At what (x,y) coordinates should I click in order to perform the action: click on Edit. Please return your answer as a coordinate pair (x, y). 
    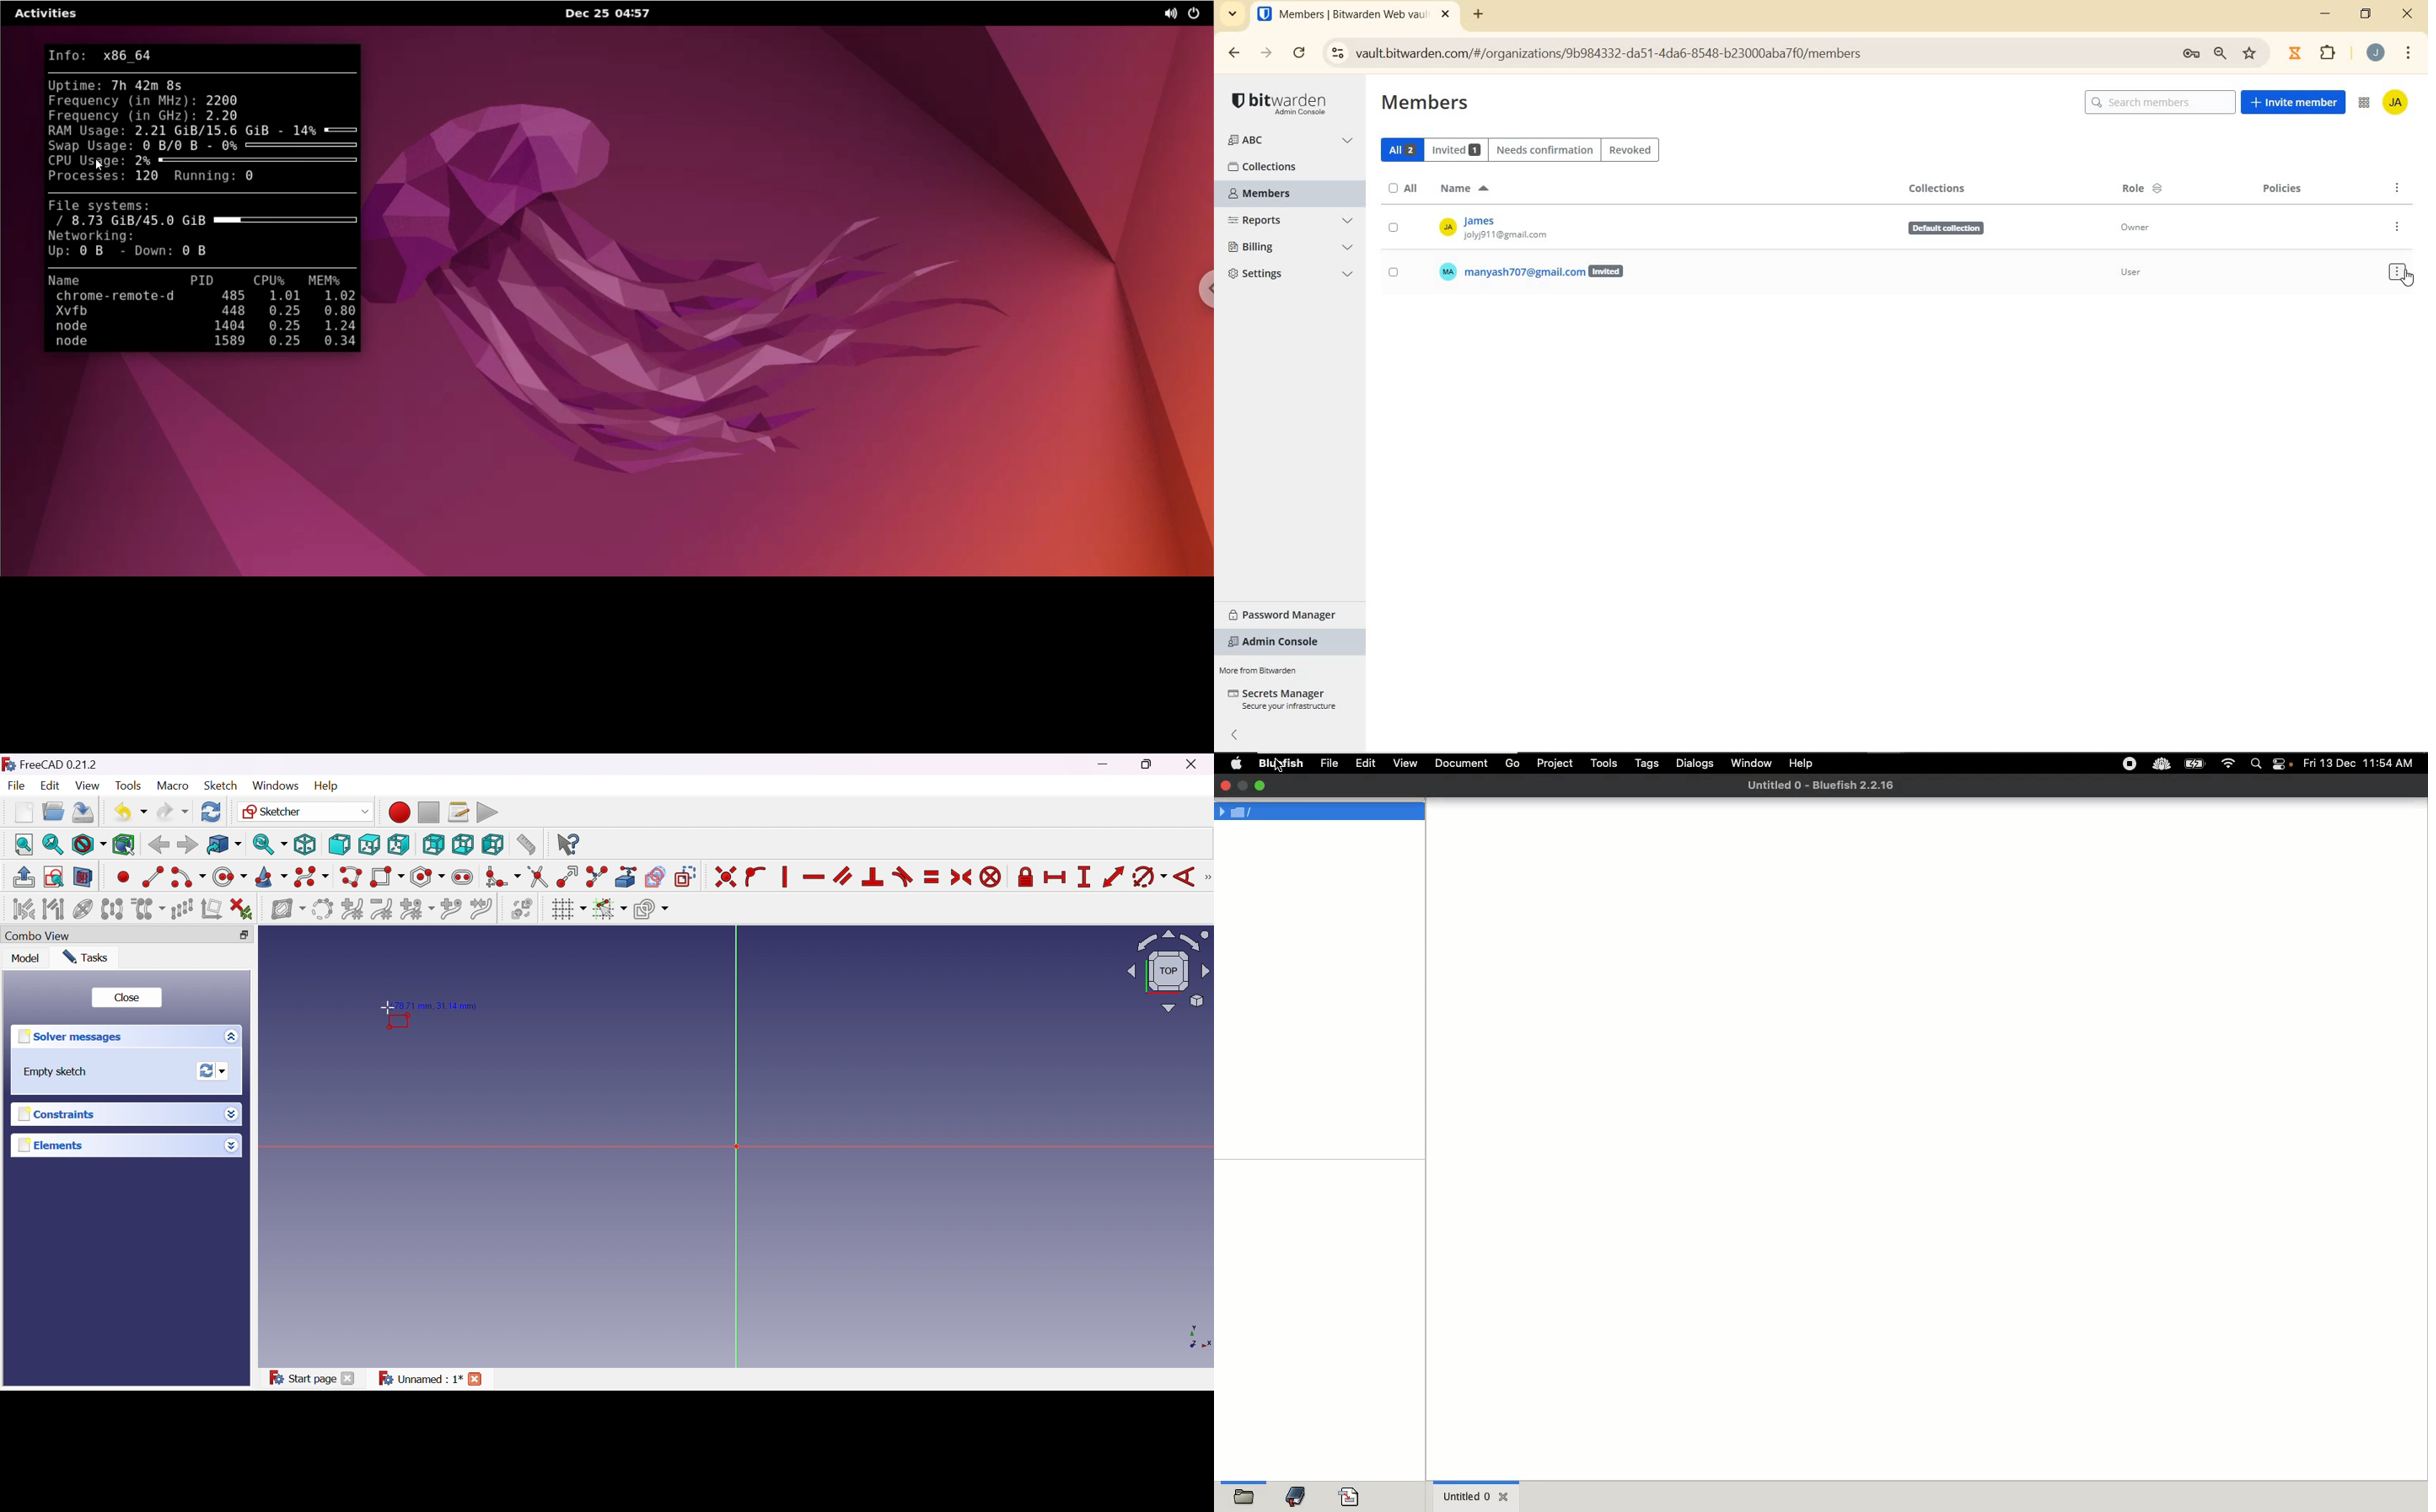
    Looking at the image, I should click on (51, 786).